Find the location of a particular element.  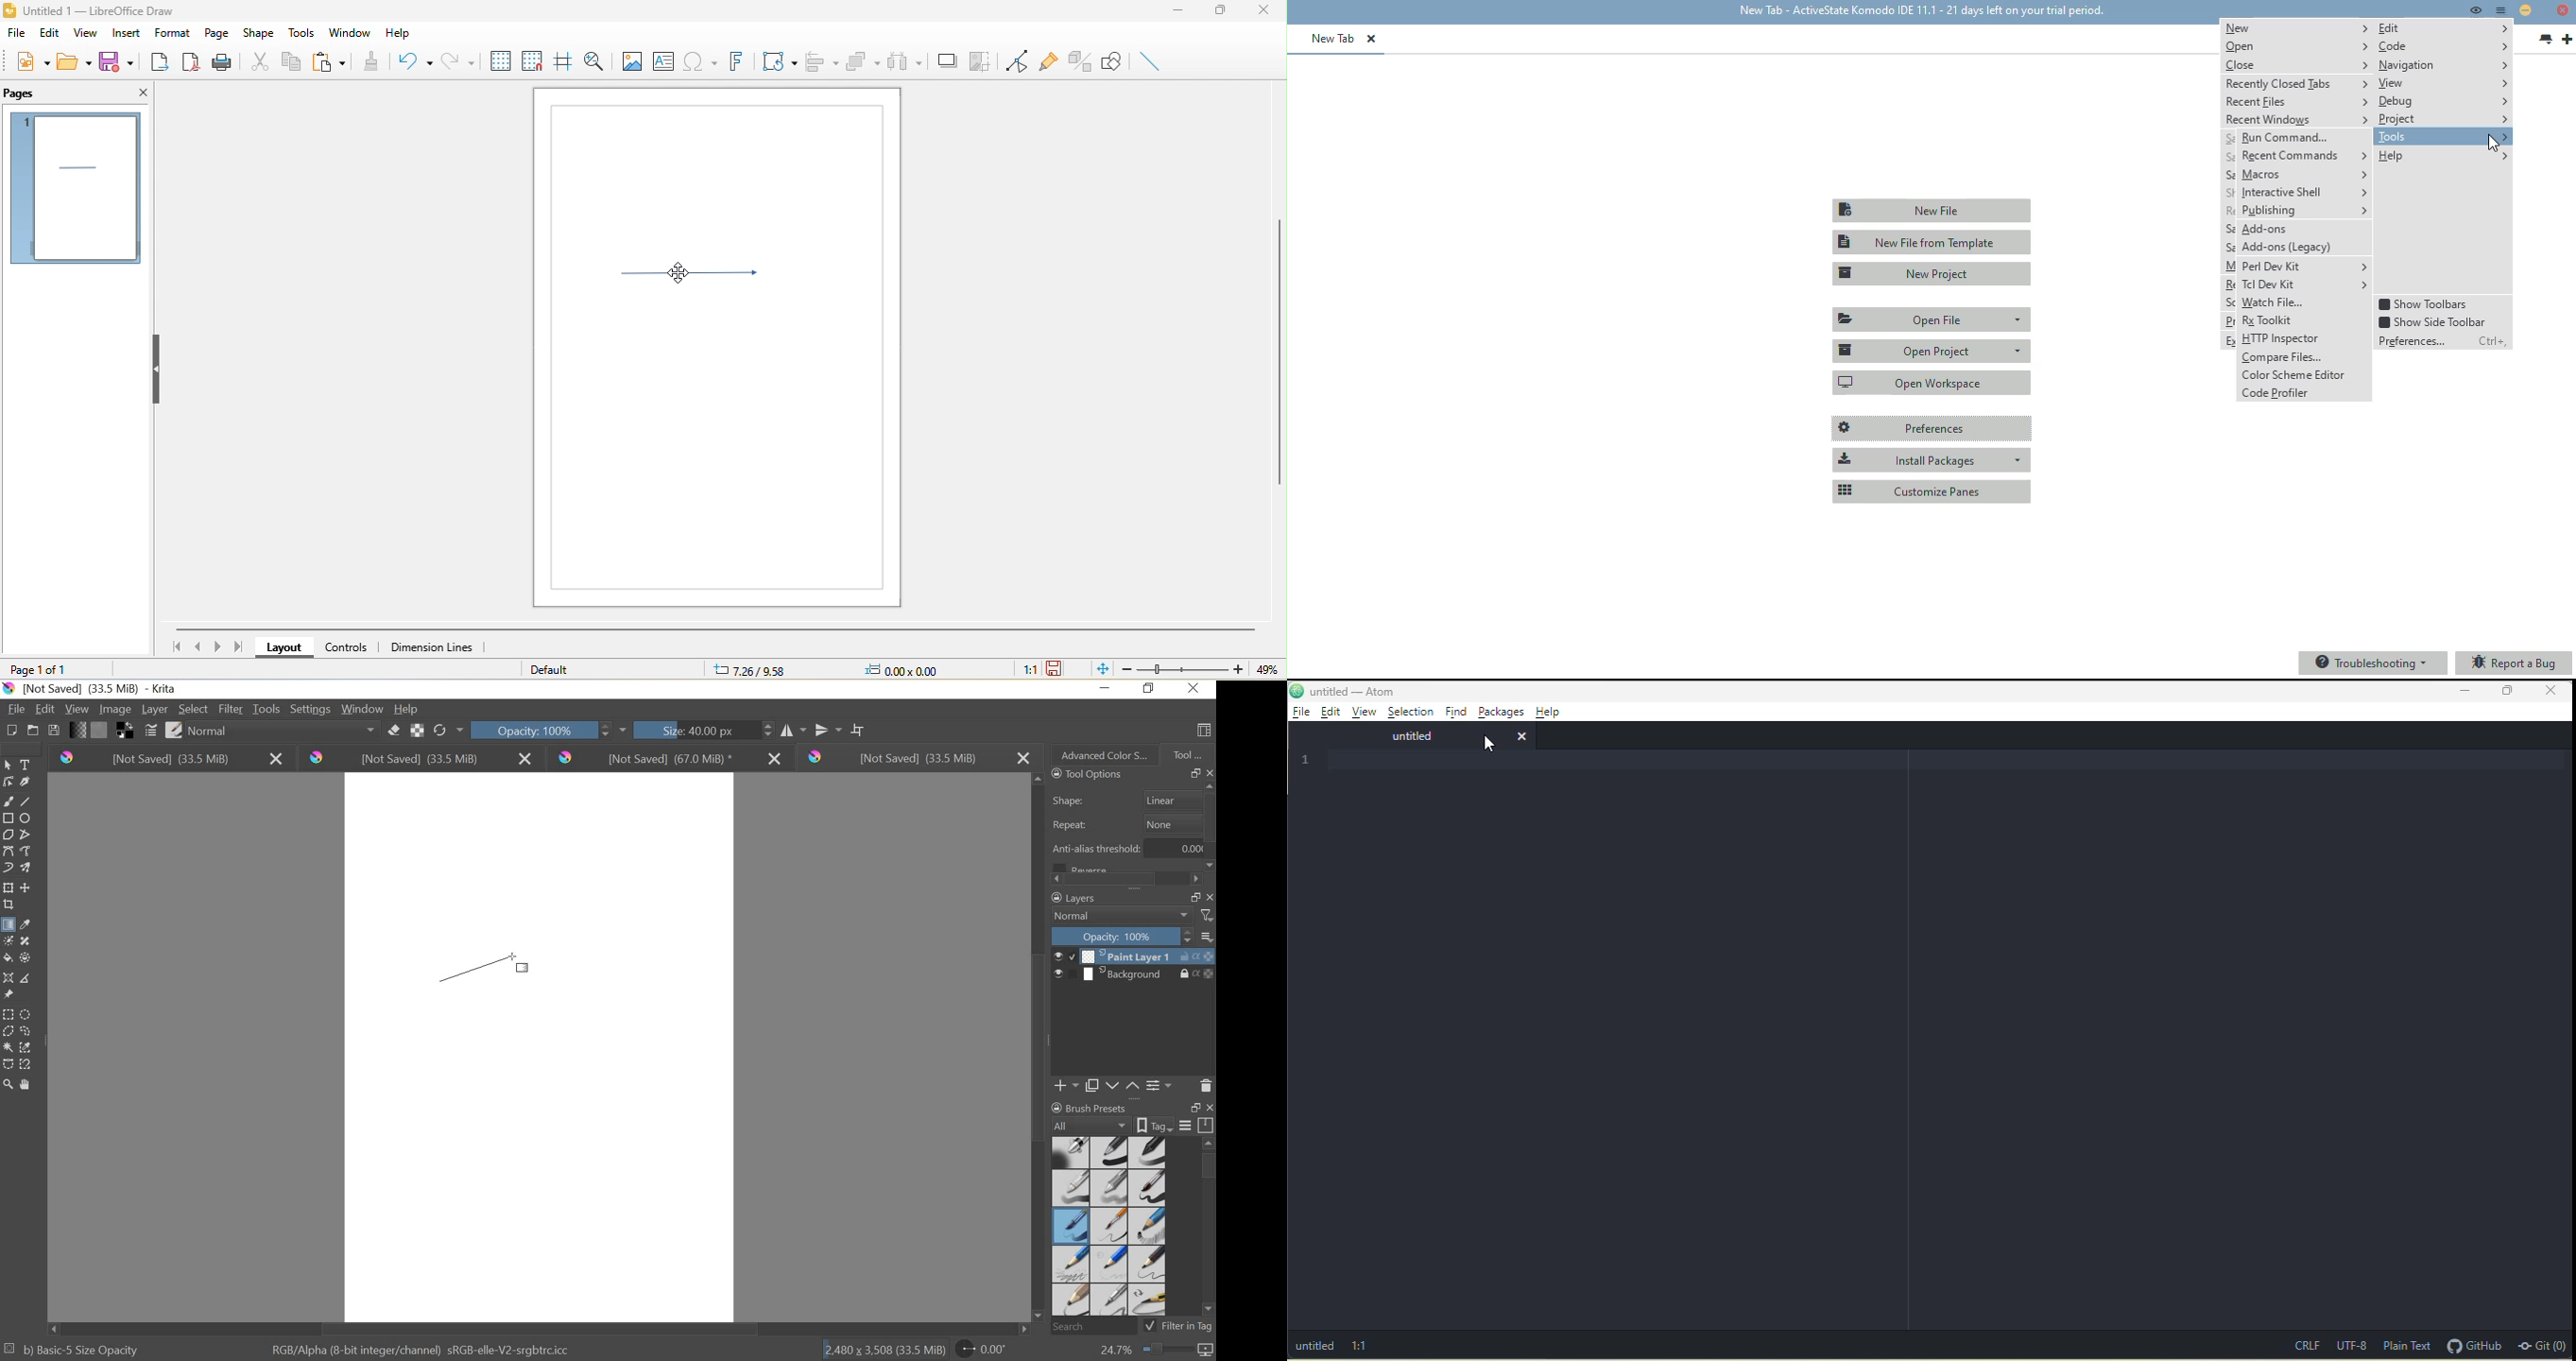

arrange is located at coordinates (864, 63).